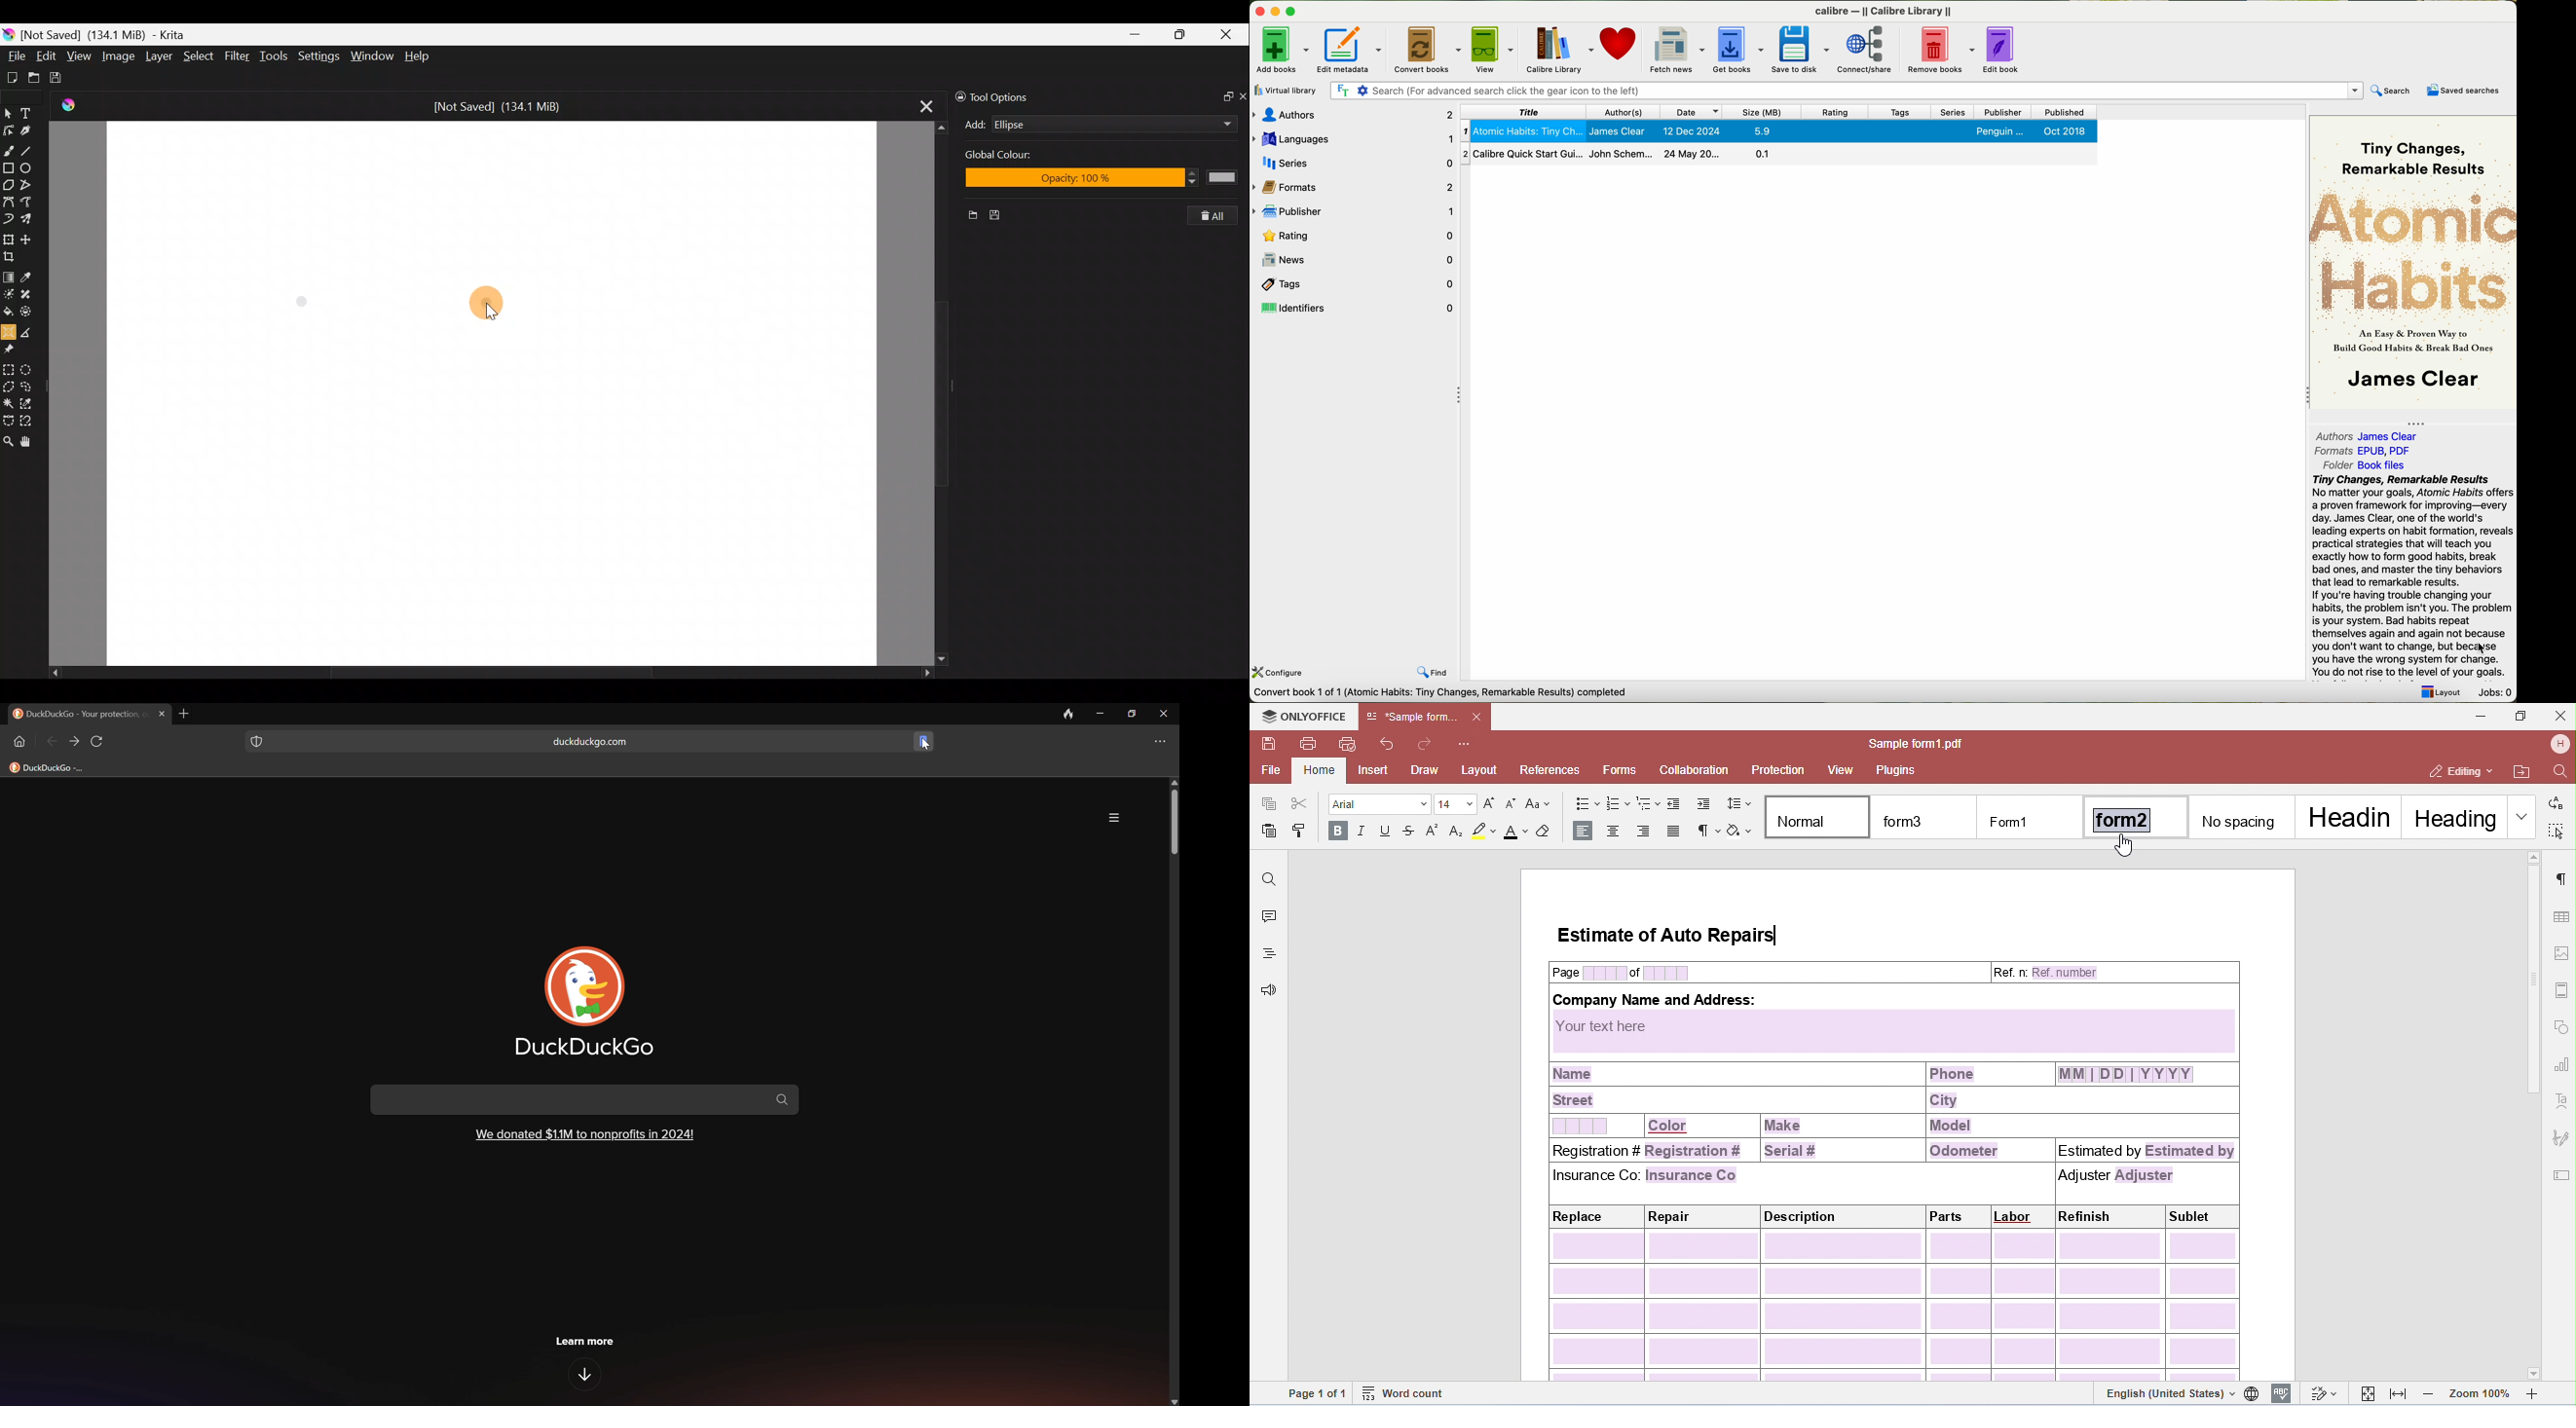  What do you see at coordinates (1761, 111) in the screenshot?
I see `size` at bounding box center [1761, 111].